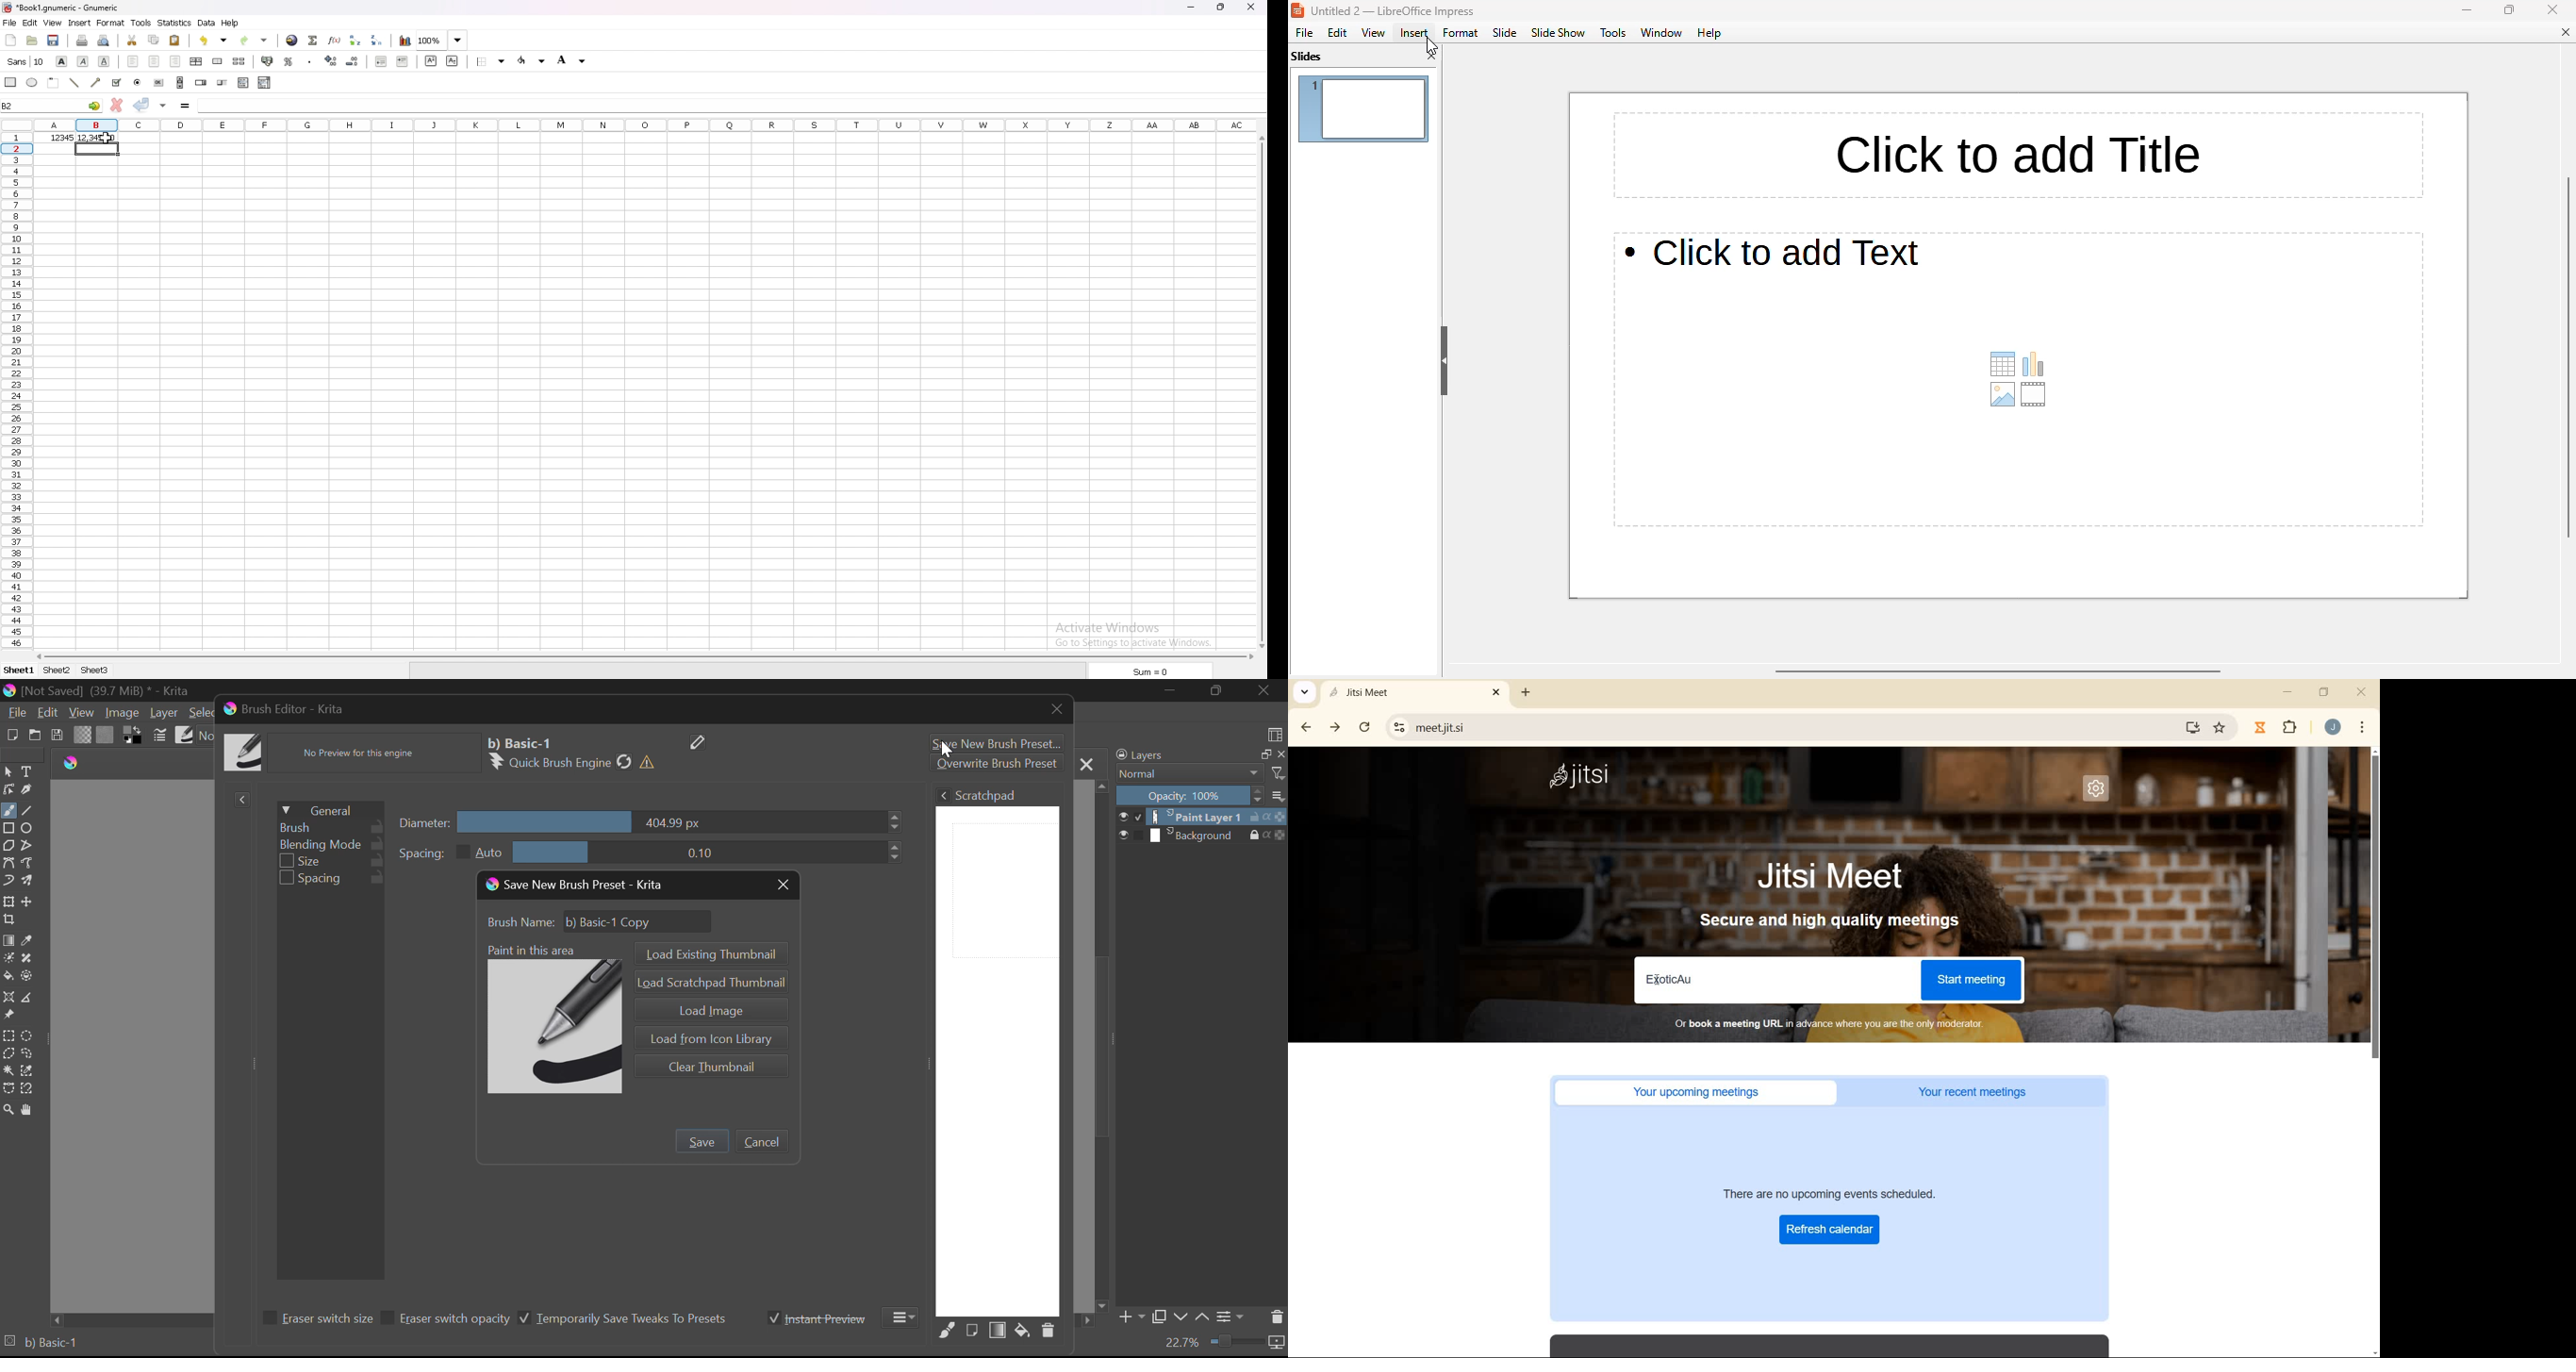 Image resolution: width=2576 pixels, height=1372 pixels. I want to click on start meeting, so click(1971, 978).